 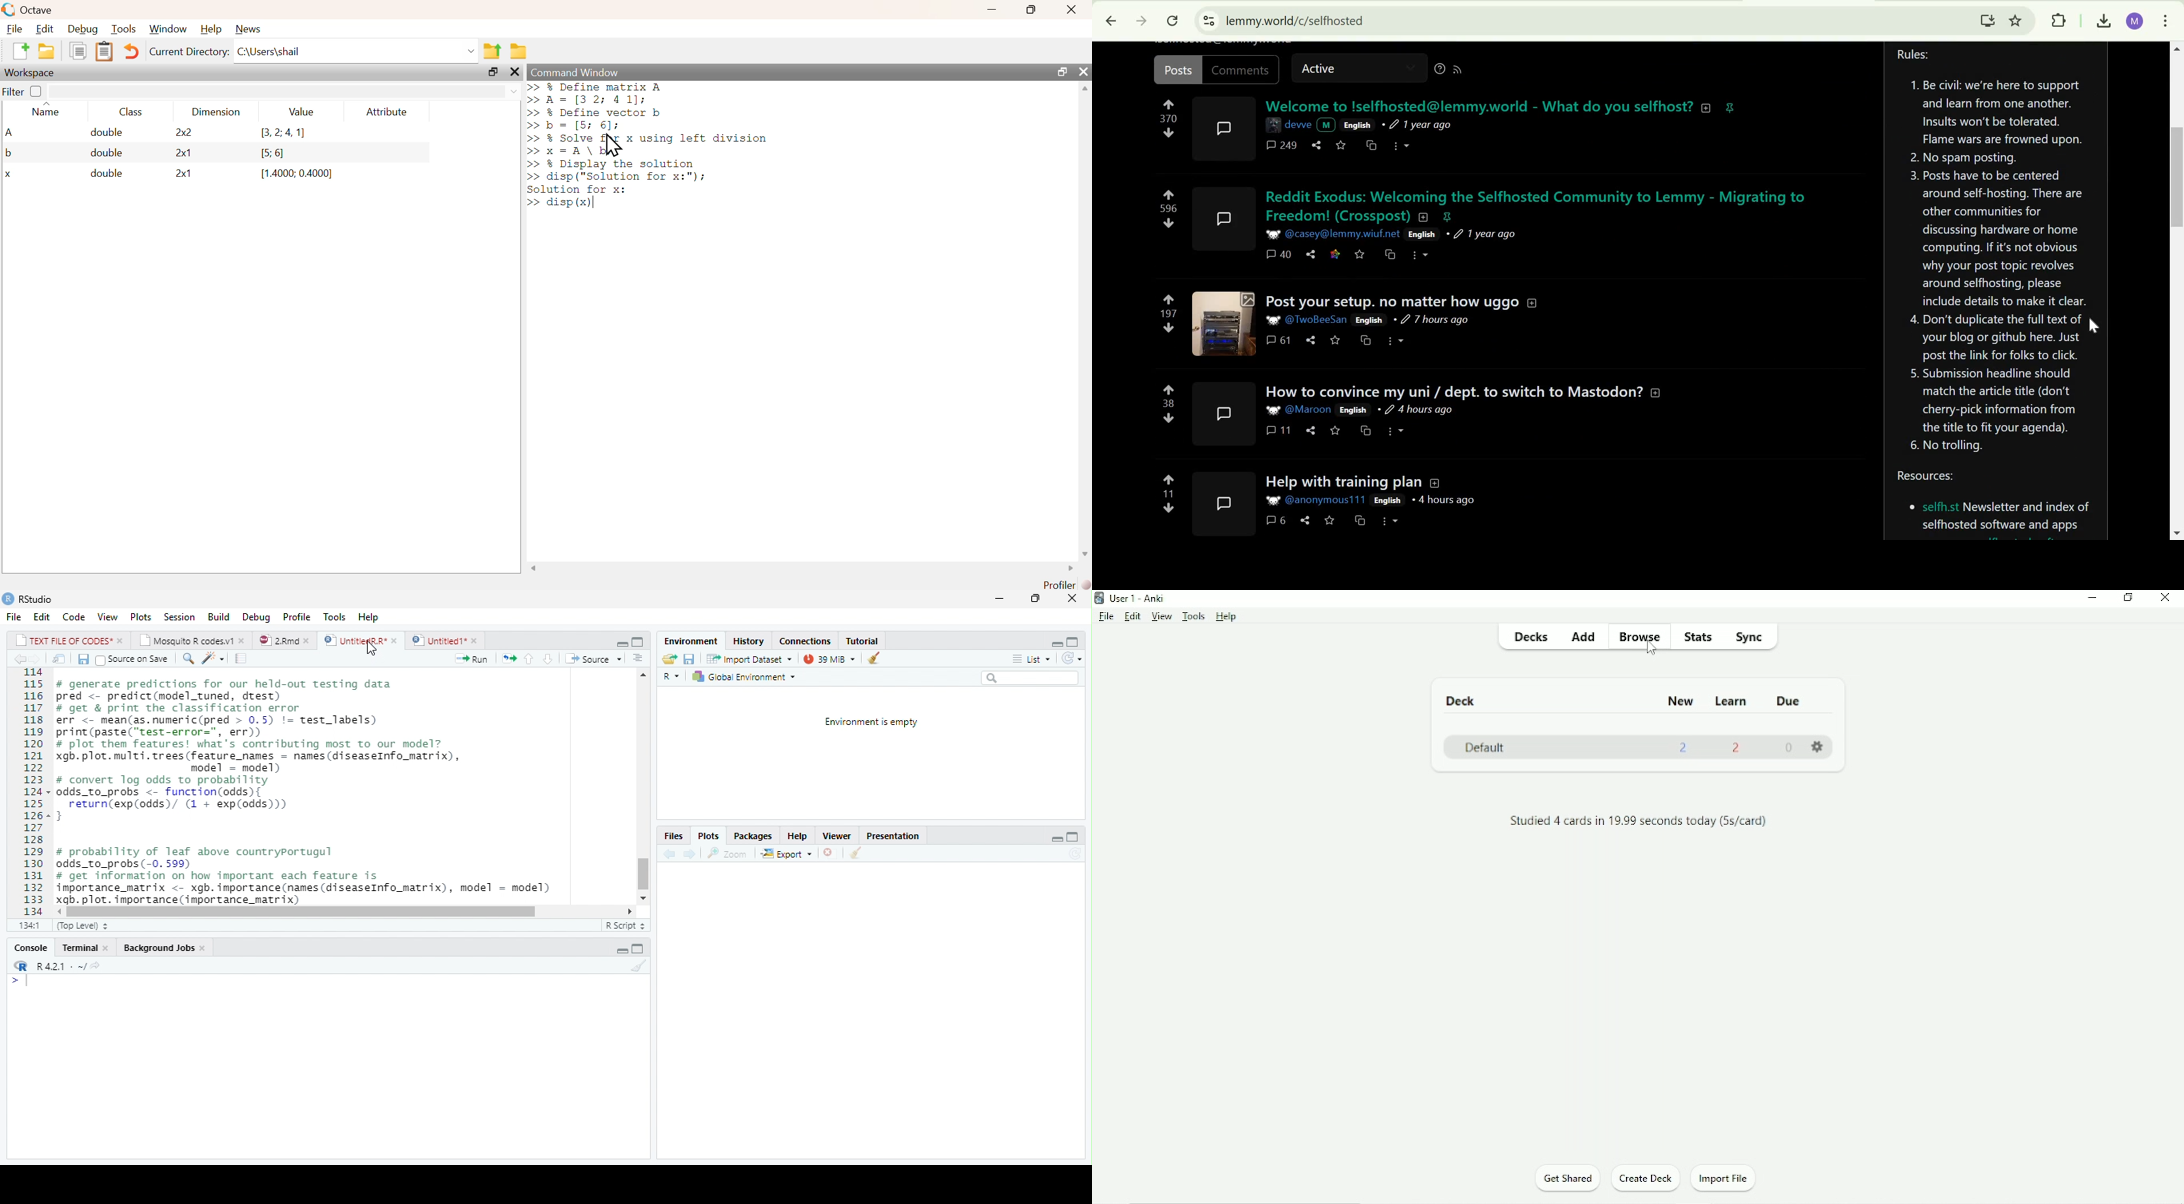 What do you see at coordinates (637, 640) in the screenshot?
I see `Maximize` at bounding box center [637, 640].